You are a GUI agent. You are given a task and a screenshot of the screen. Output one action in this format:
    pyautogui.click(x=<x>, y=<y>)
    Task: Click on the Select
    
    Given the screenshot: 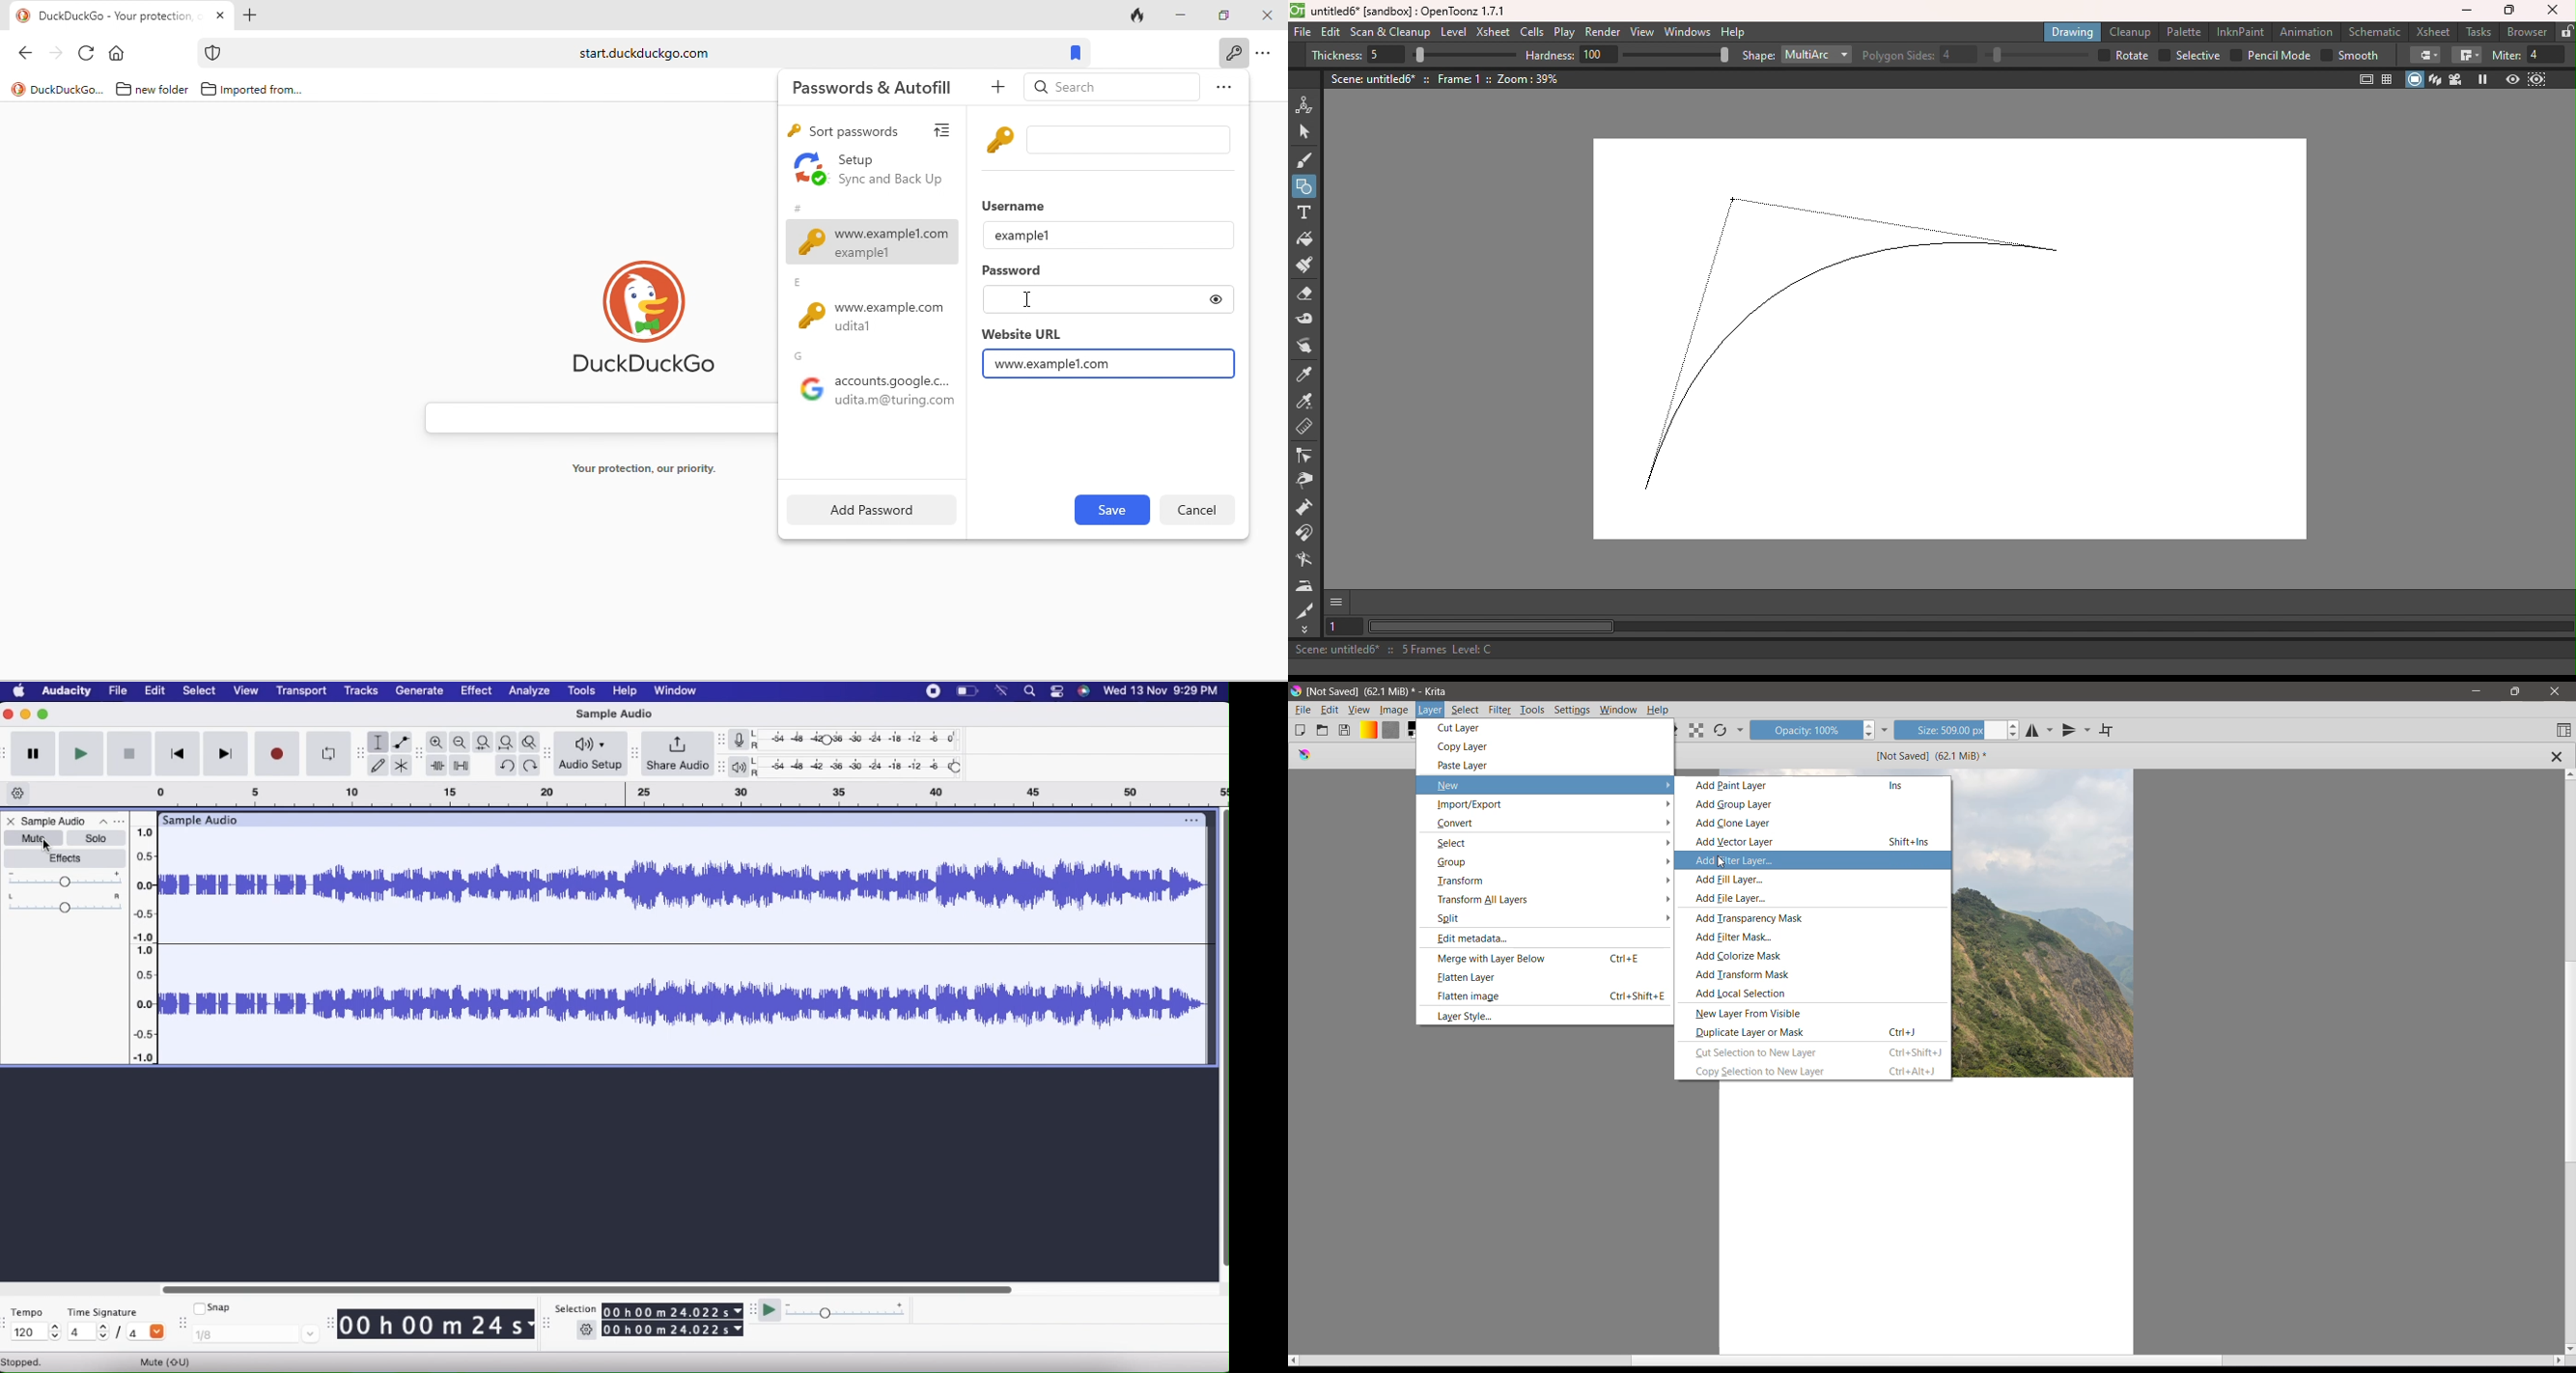 What is the action you would take?
    pyautogui.click(x=1464, y=710)
    